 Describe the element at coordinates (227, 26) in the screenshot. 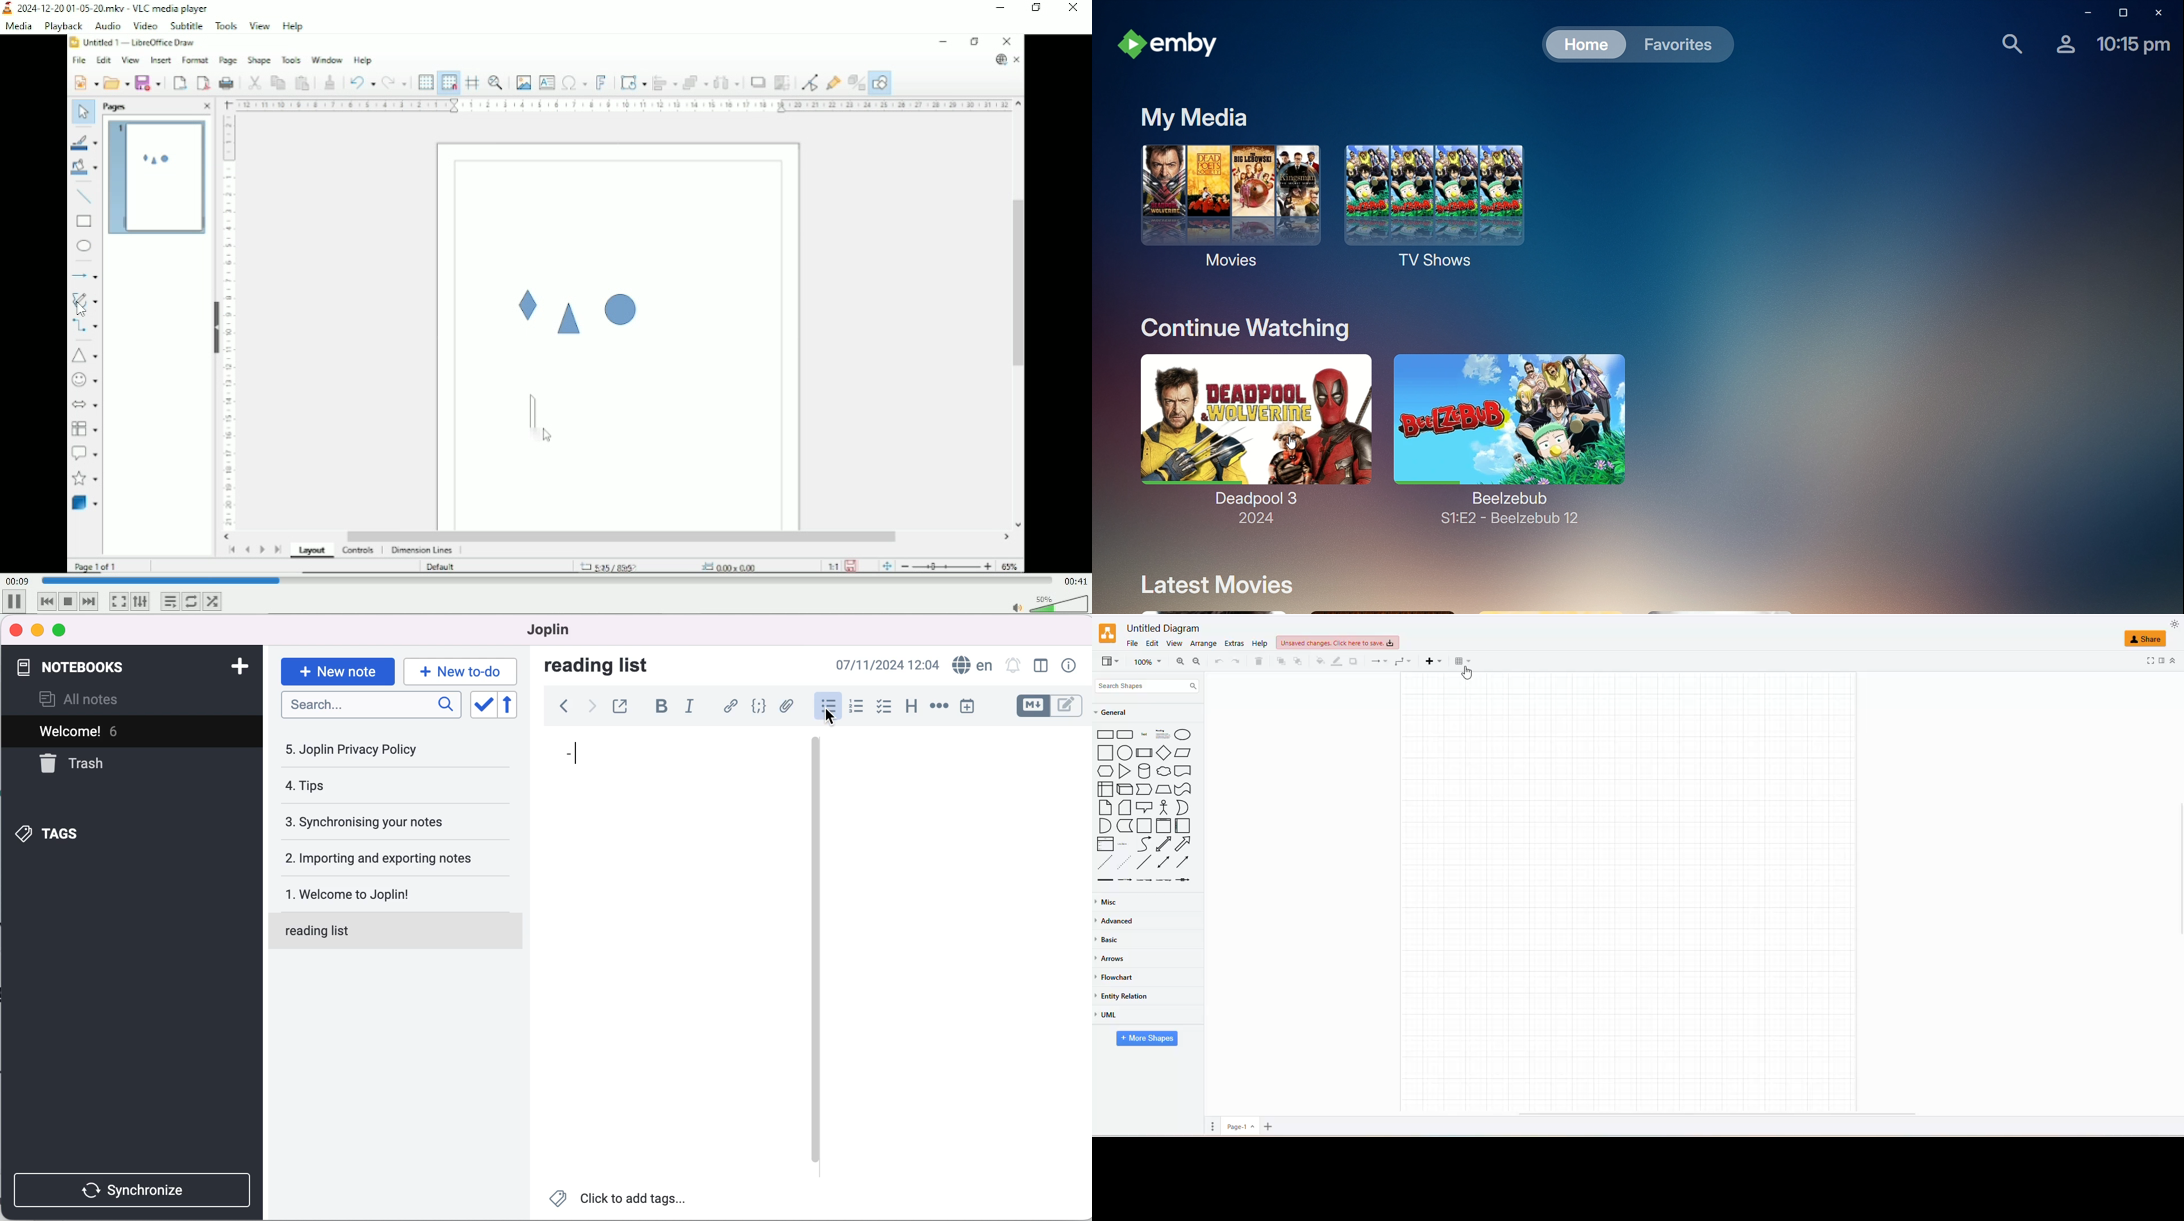

I see `Tools` at that location.